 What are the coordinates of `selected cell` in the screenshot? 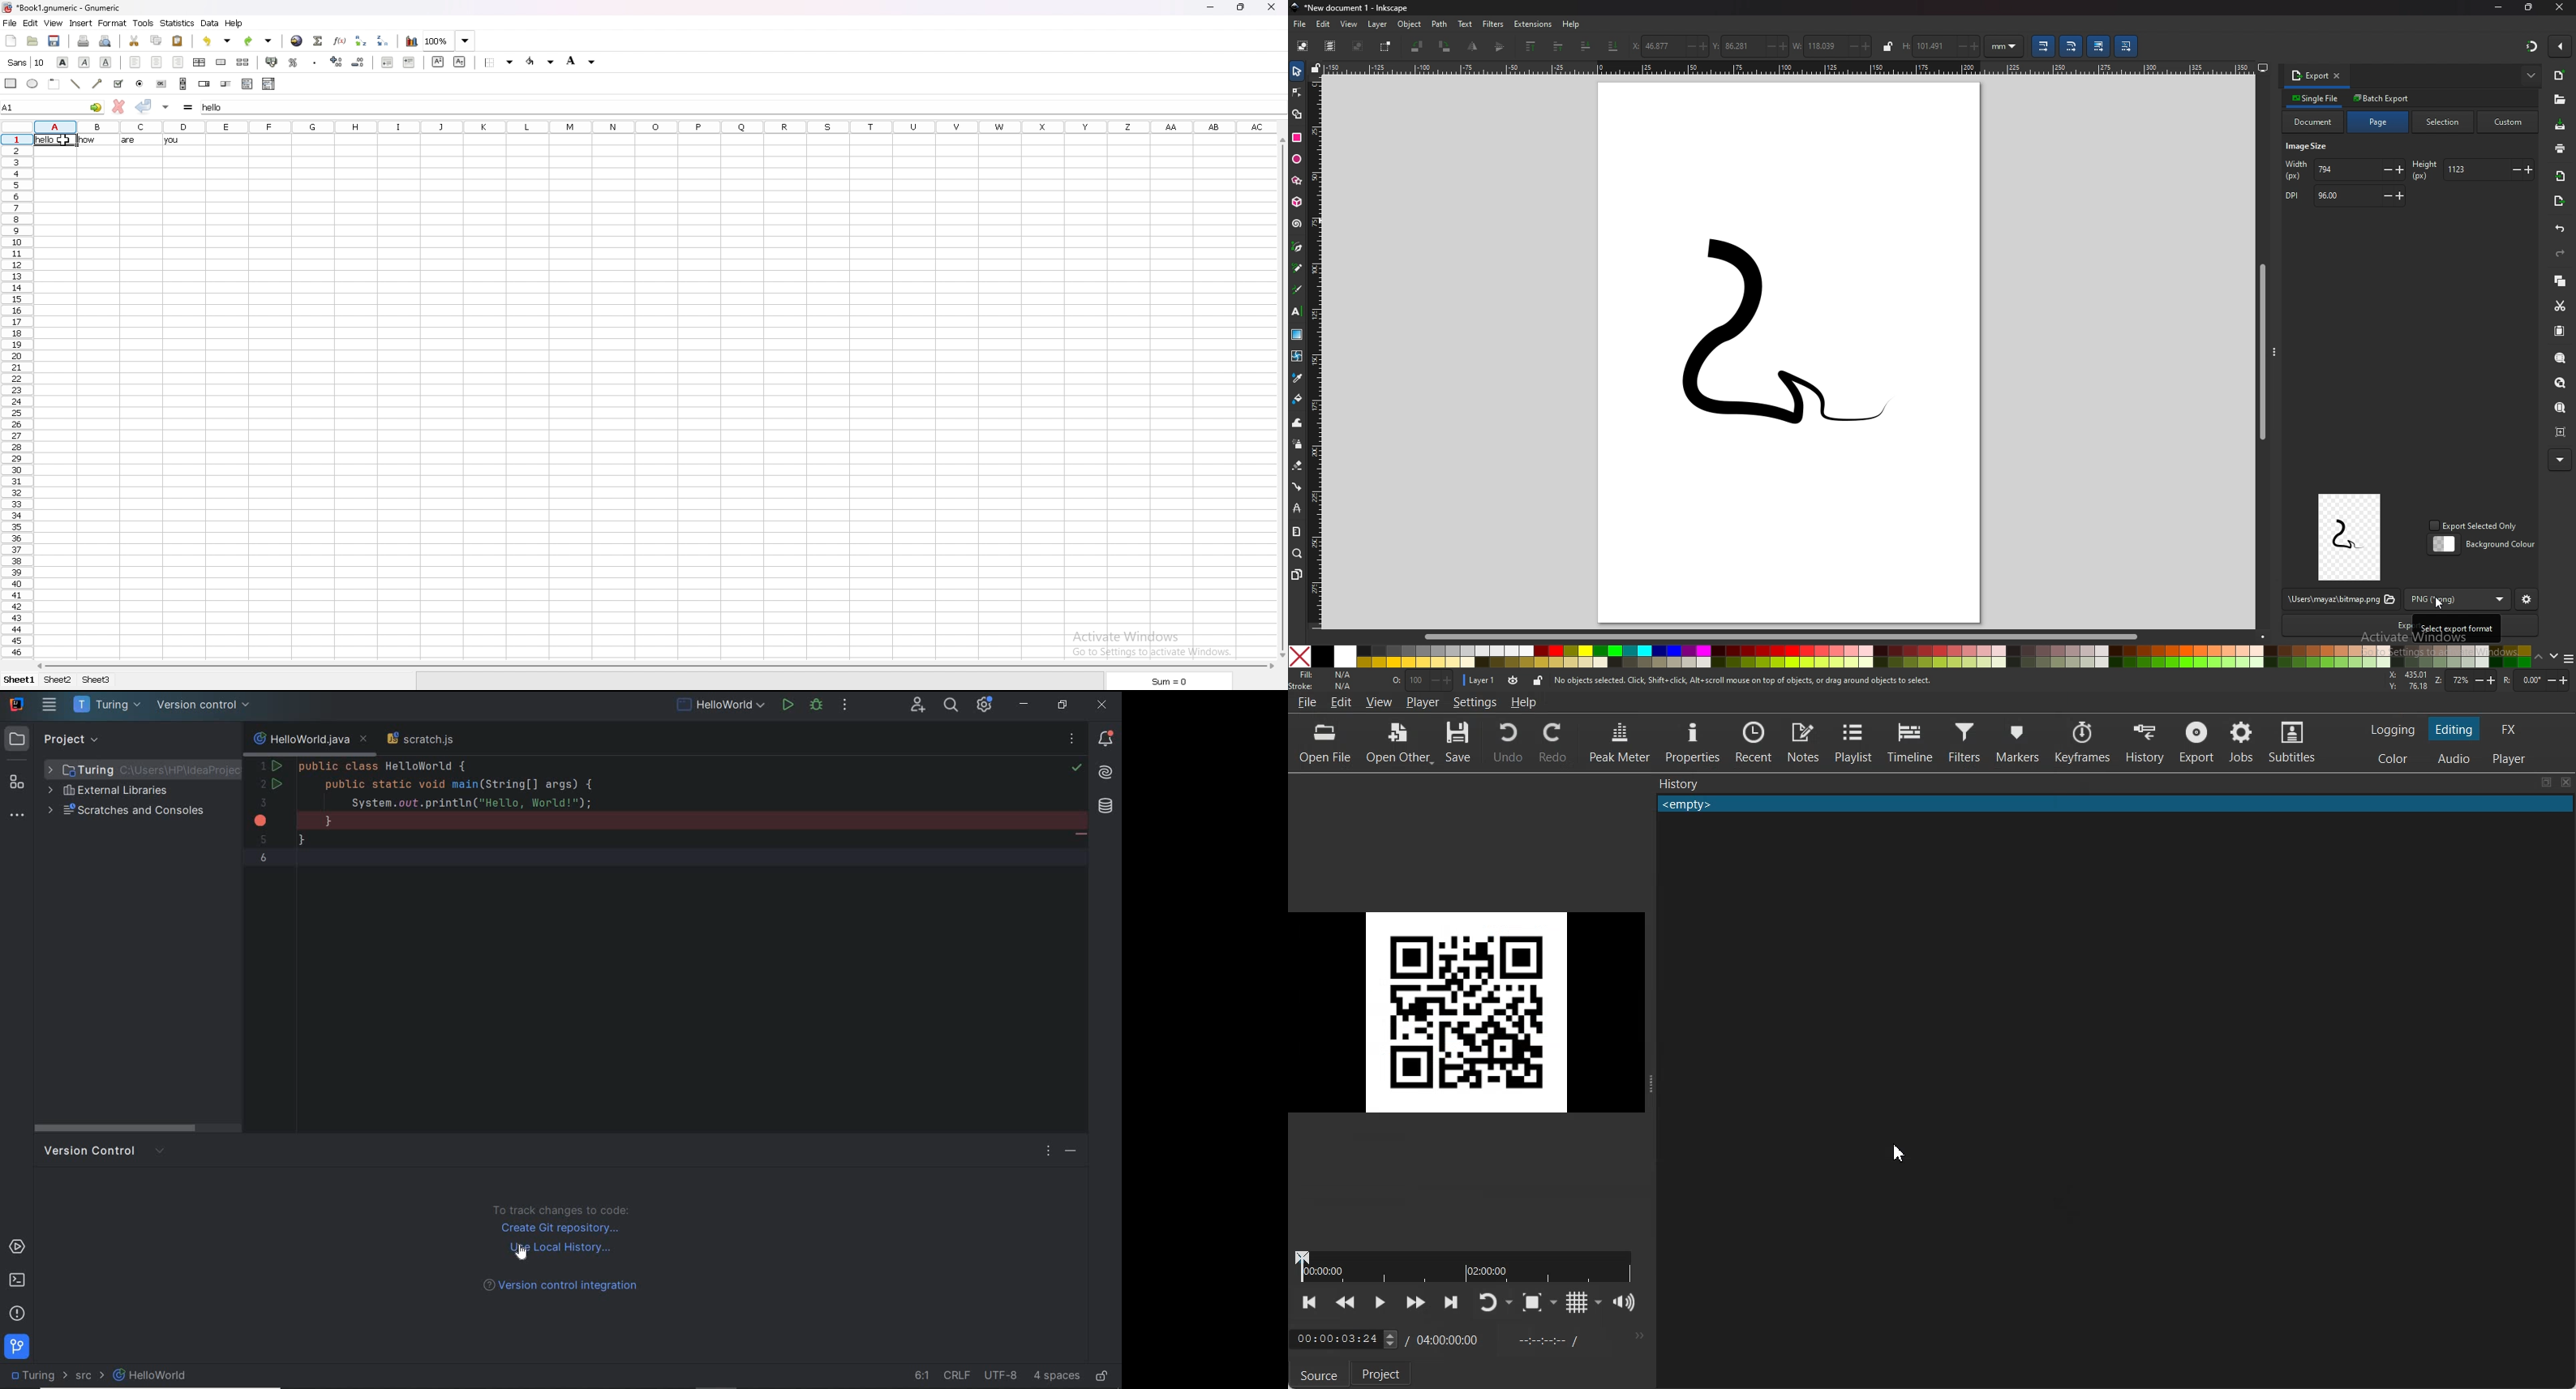 It's located at (52, 107).